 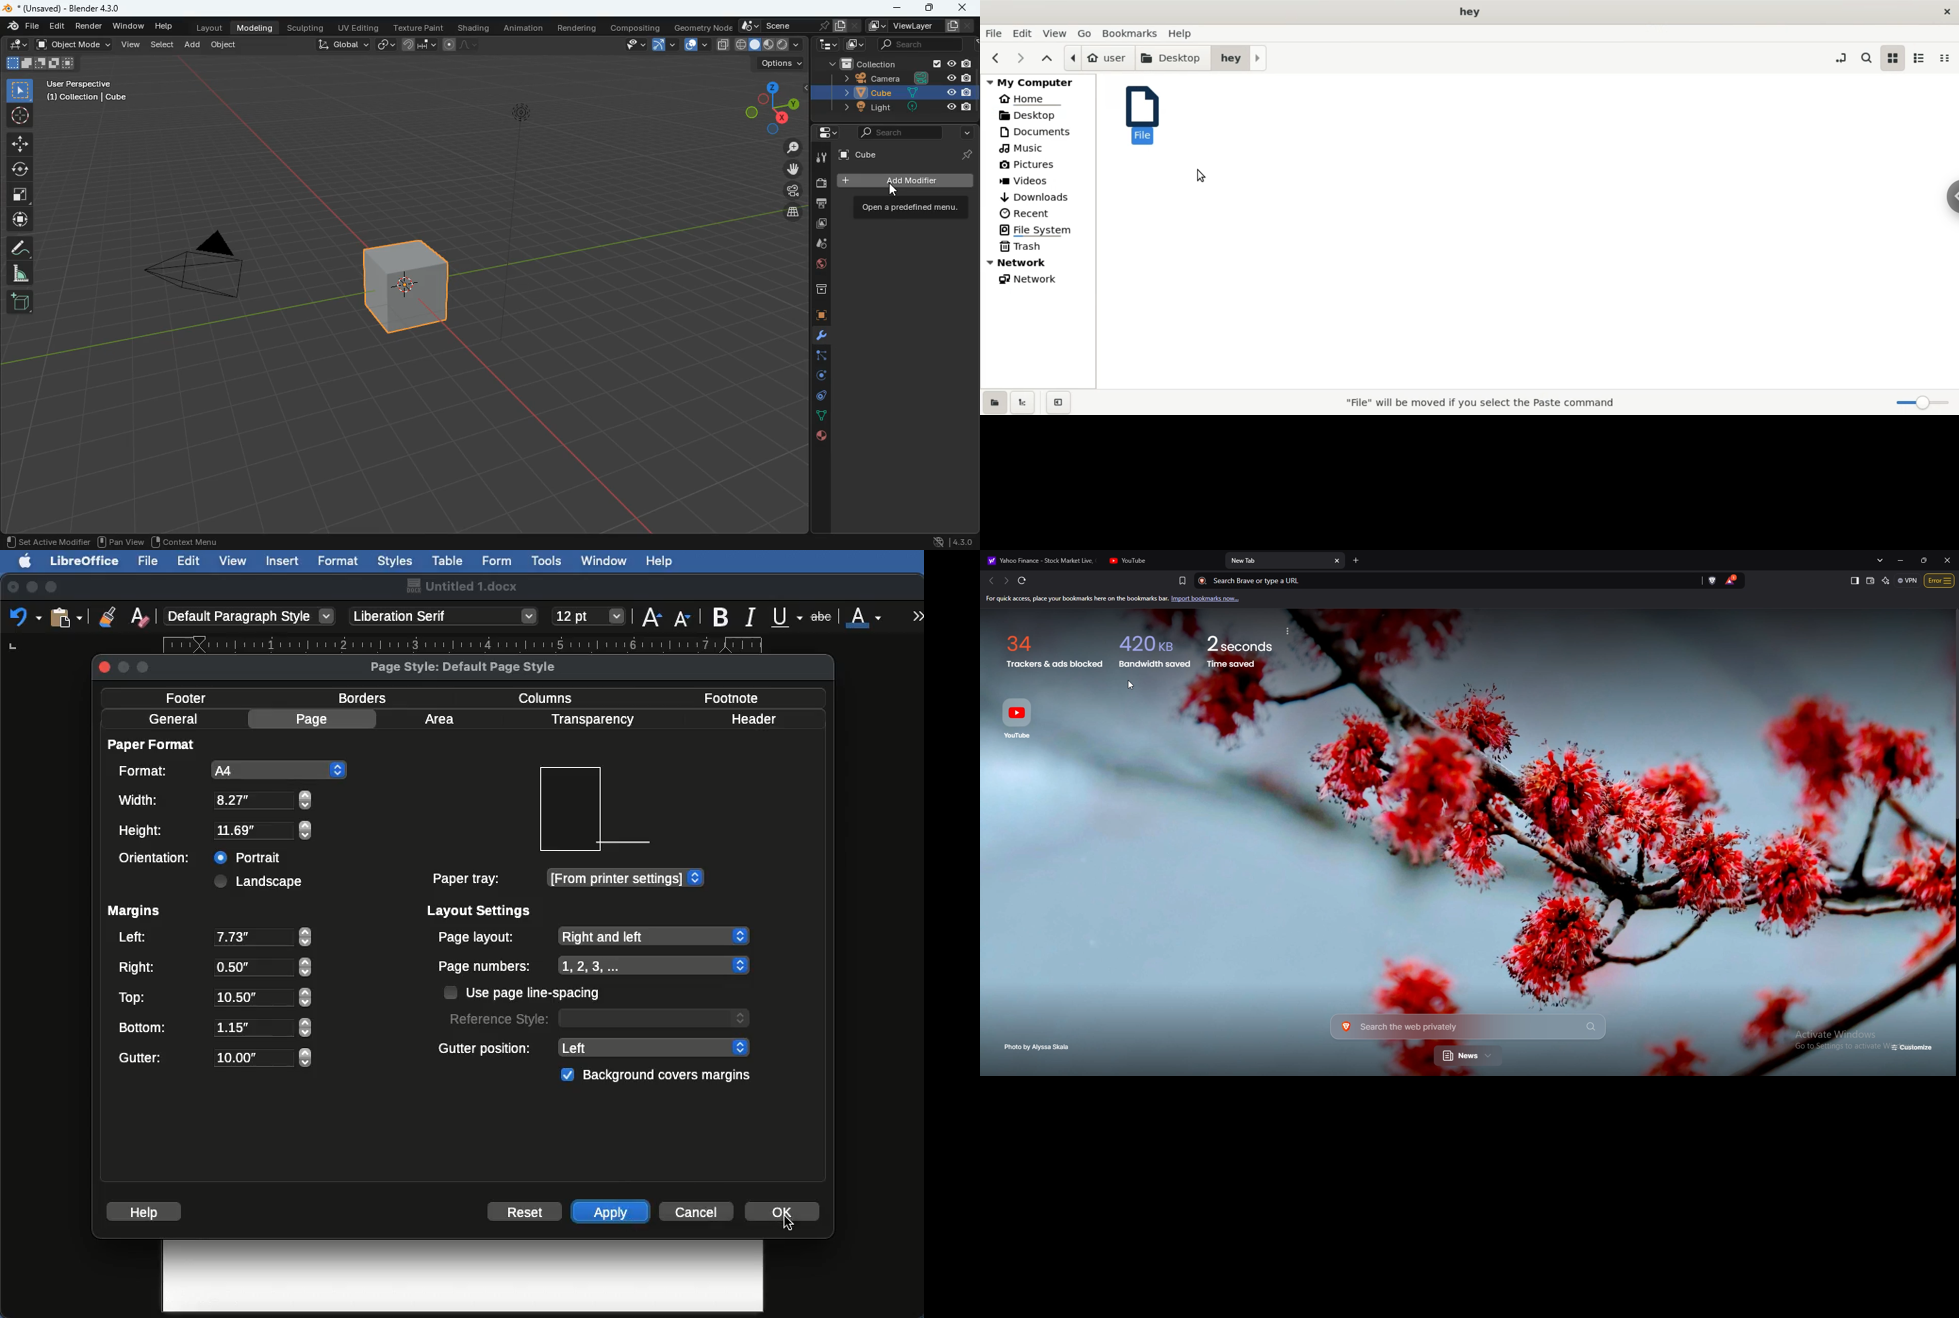 What do you see at coordinates (1732, 580) in the screenshot?
I see `brave tokens` at bounding box center [1732, 580].